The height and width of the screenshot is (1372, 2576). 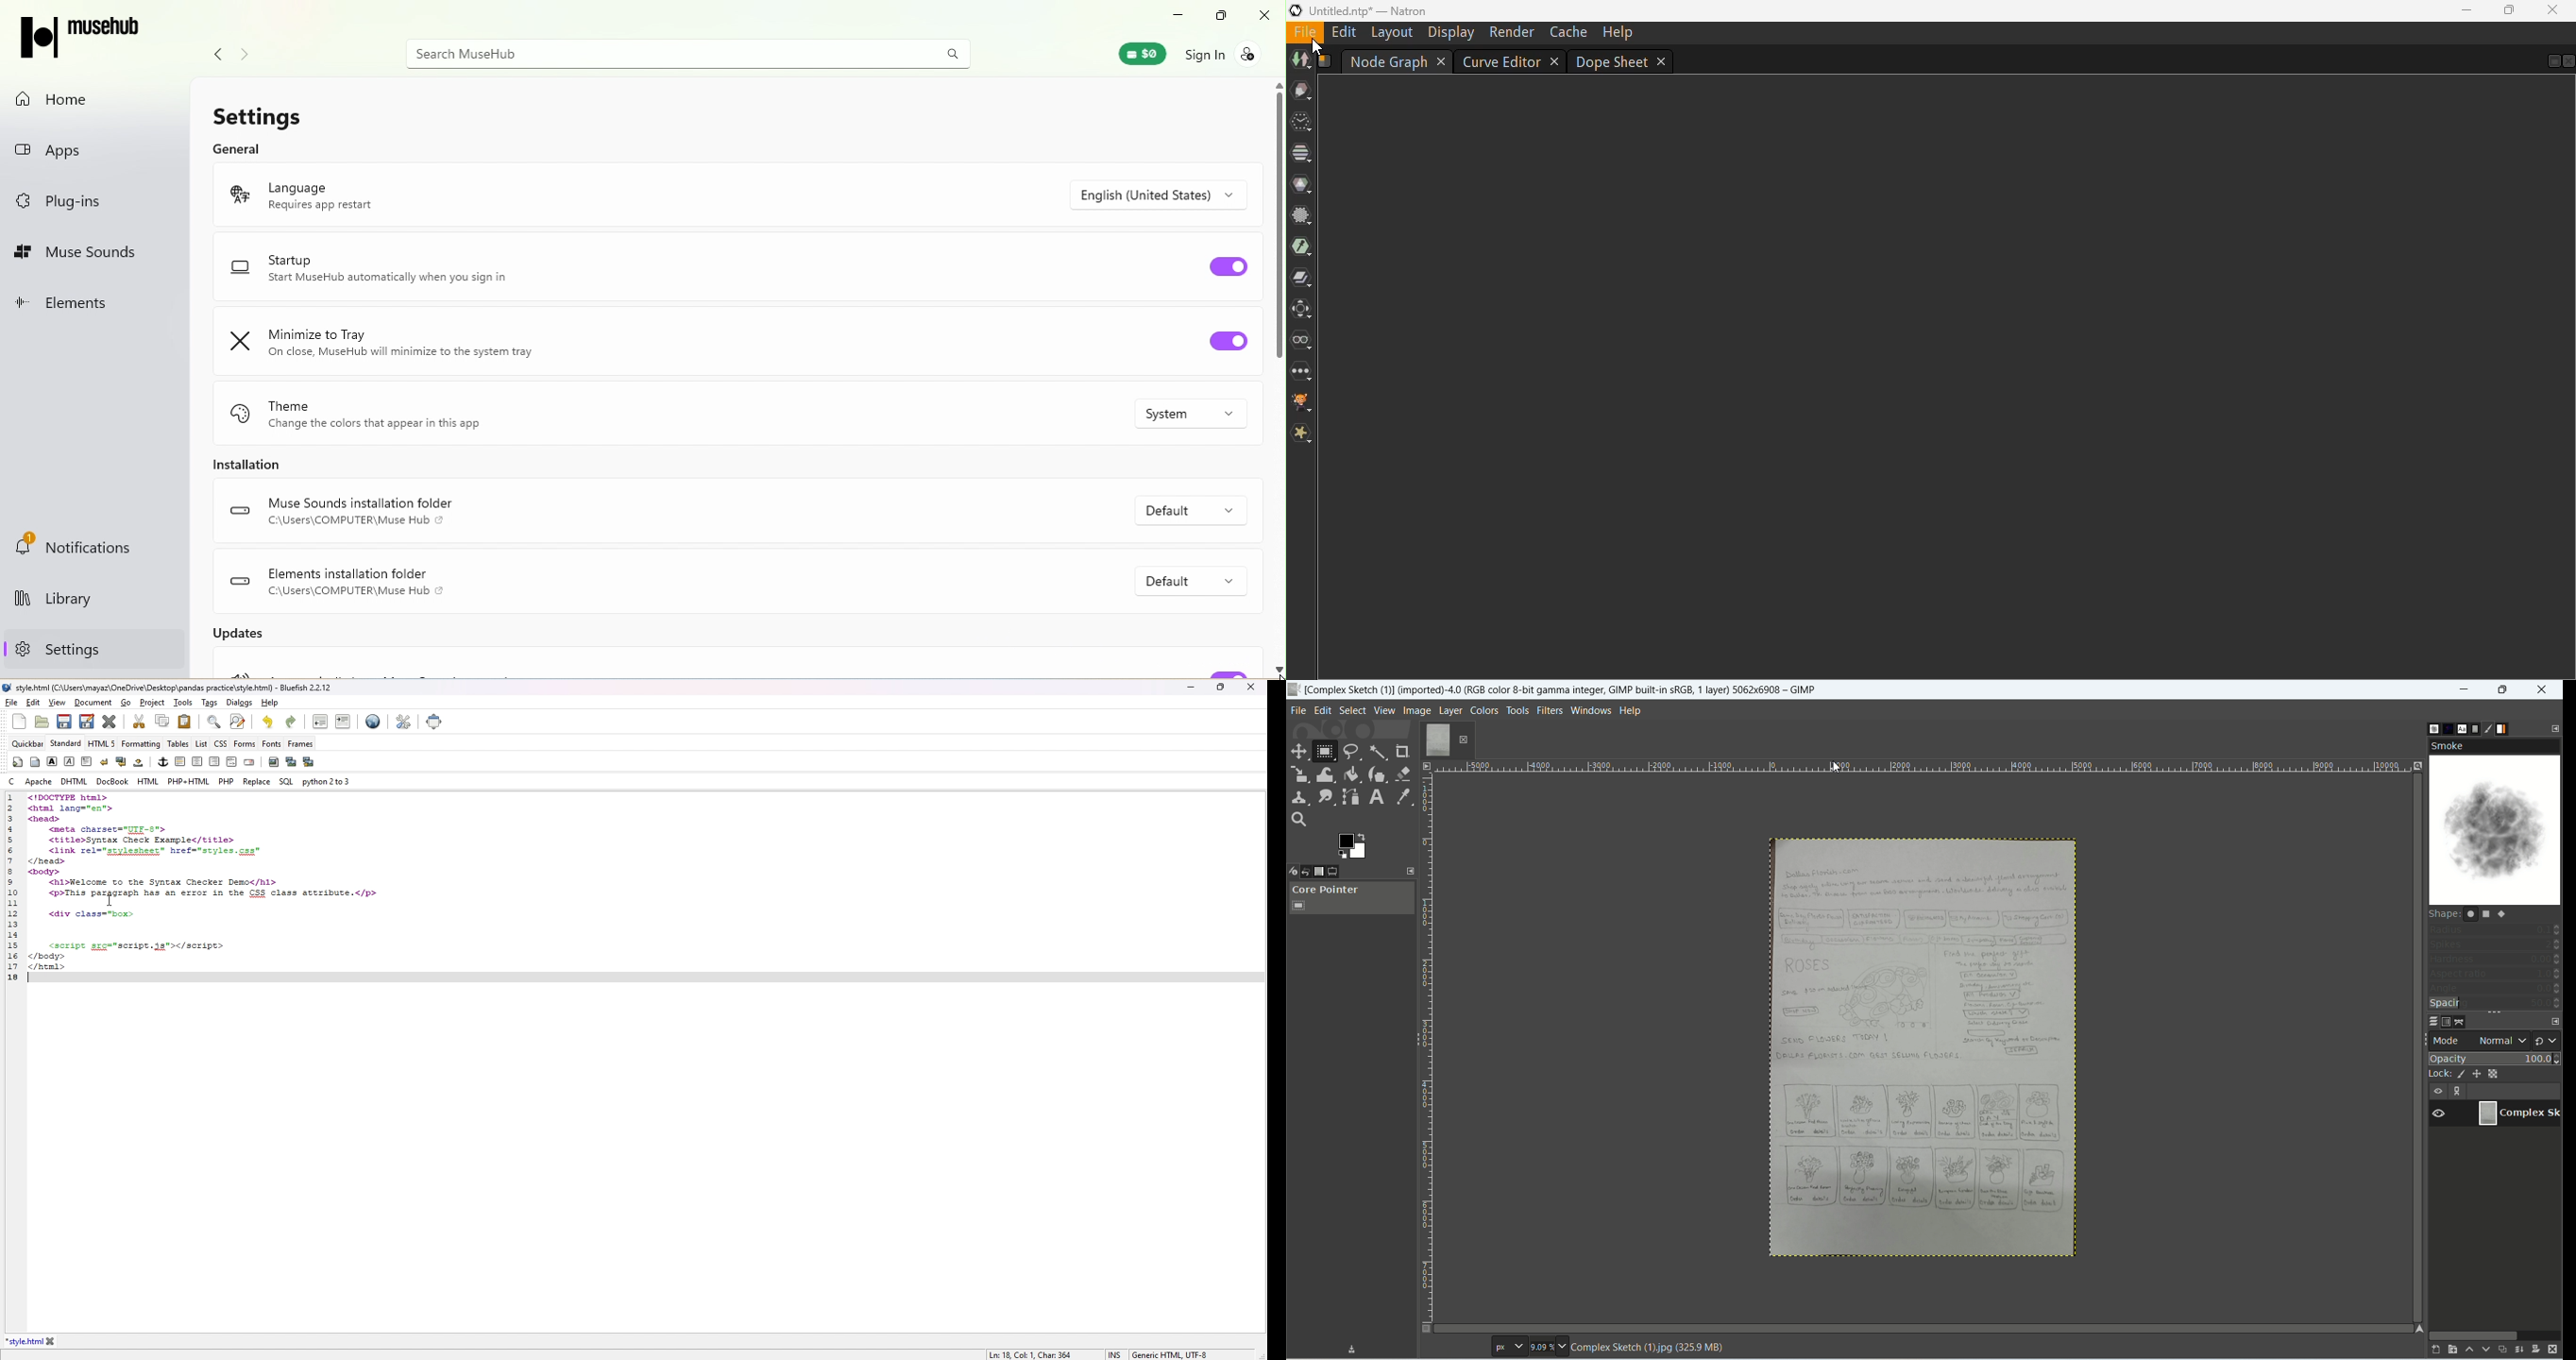 What do you see at coordinates (2502, 1041) in the screenshot?
I see `normal` at bounding box center [2502, 1041].